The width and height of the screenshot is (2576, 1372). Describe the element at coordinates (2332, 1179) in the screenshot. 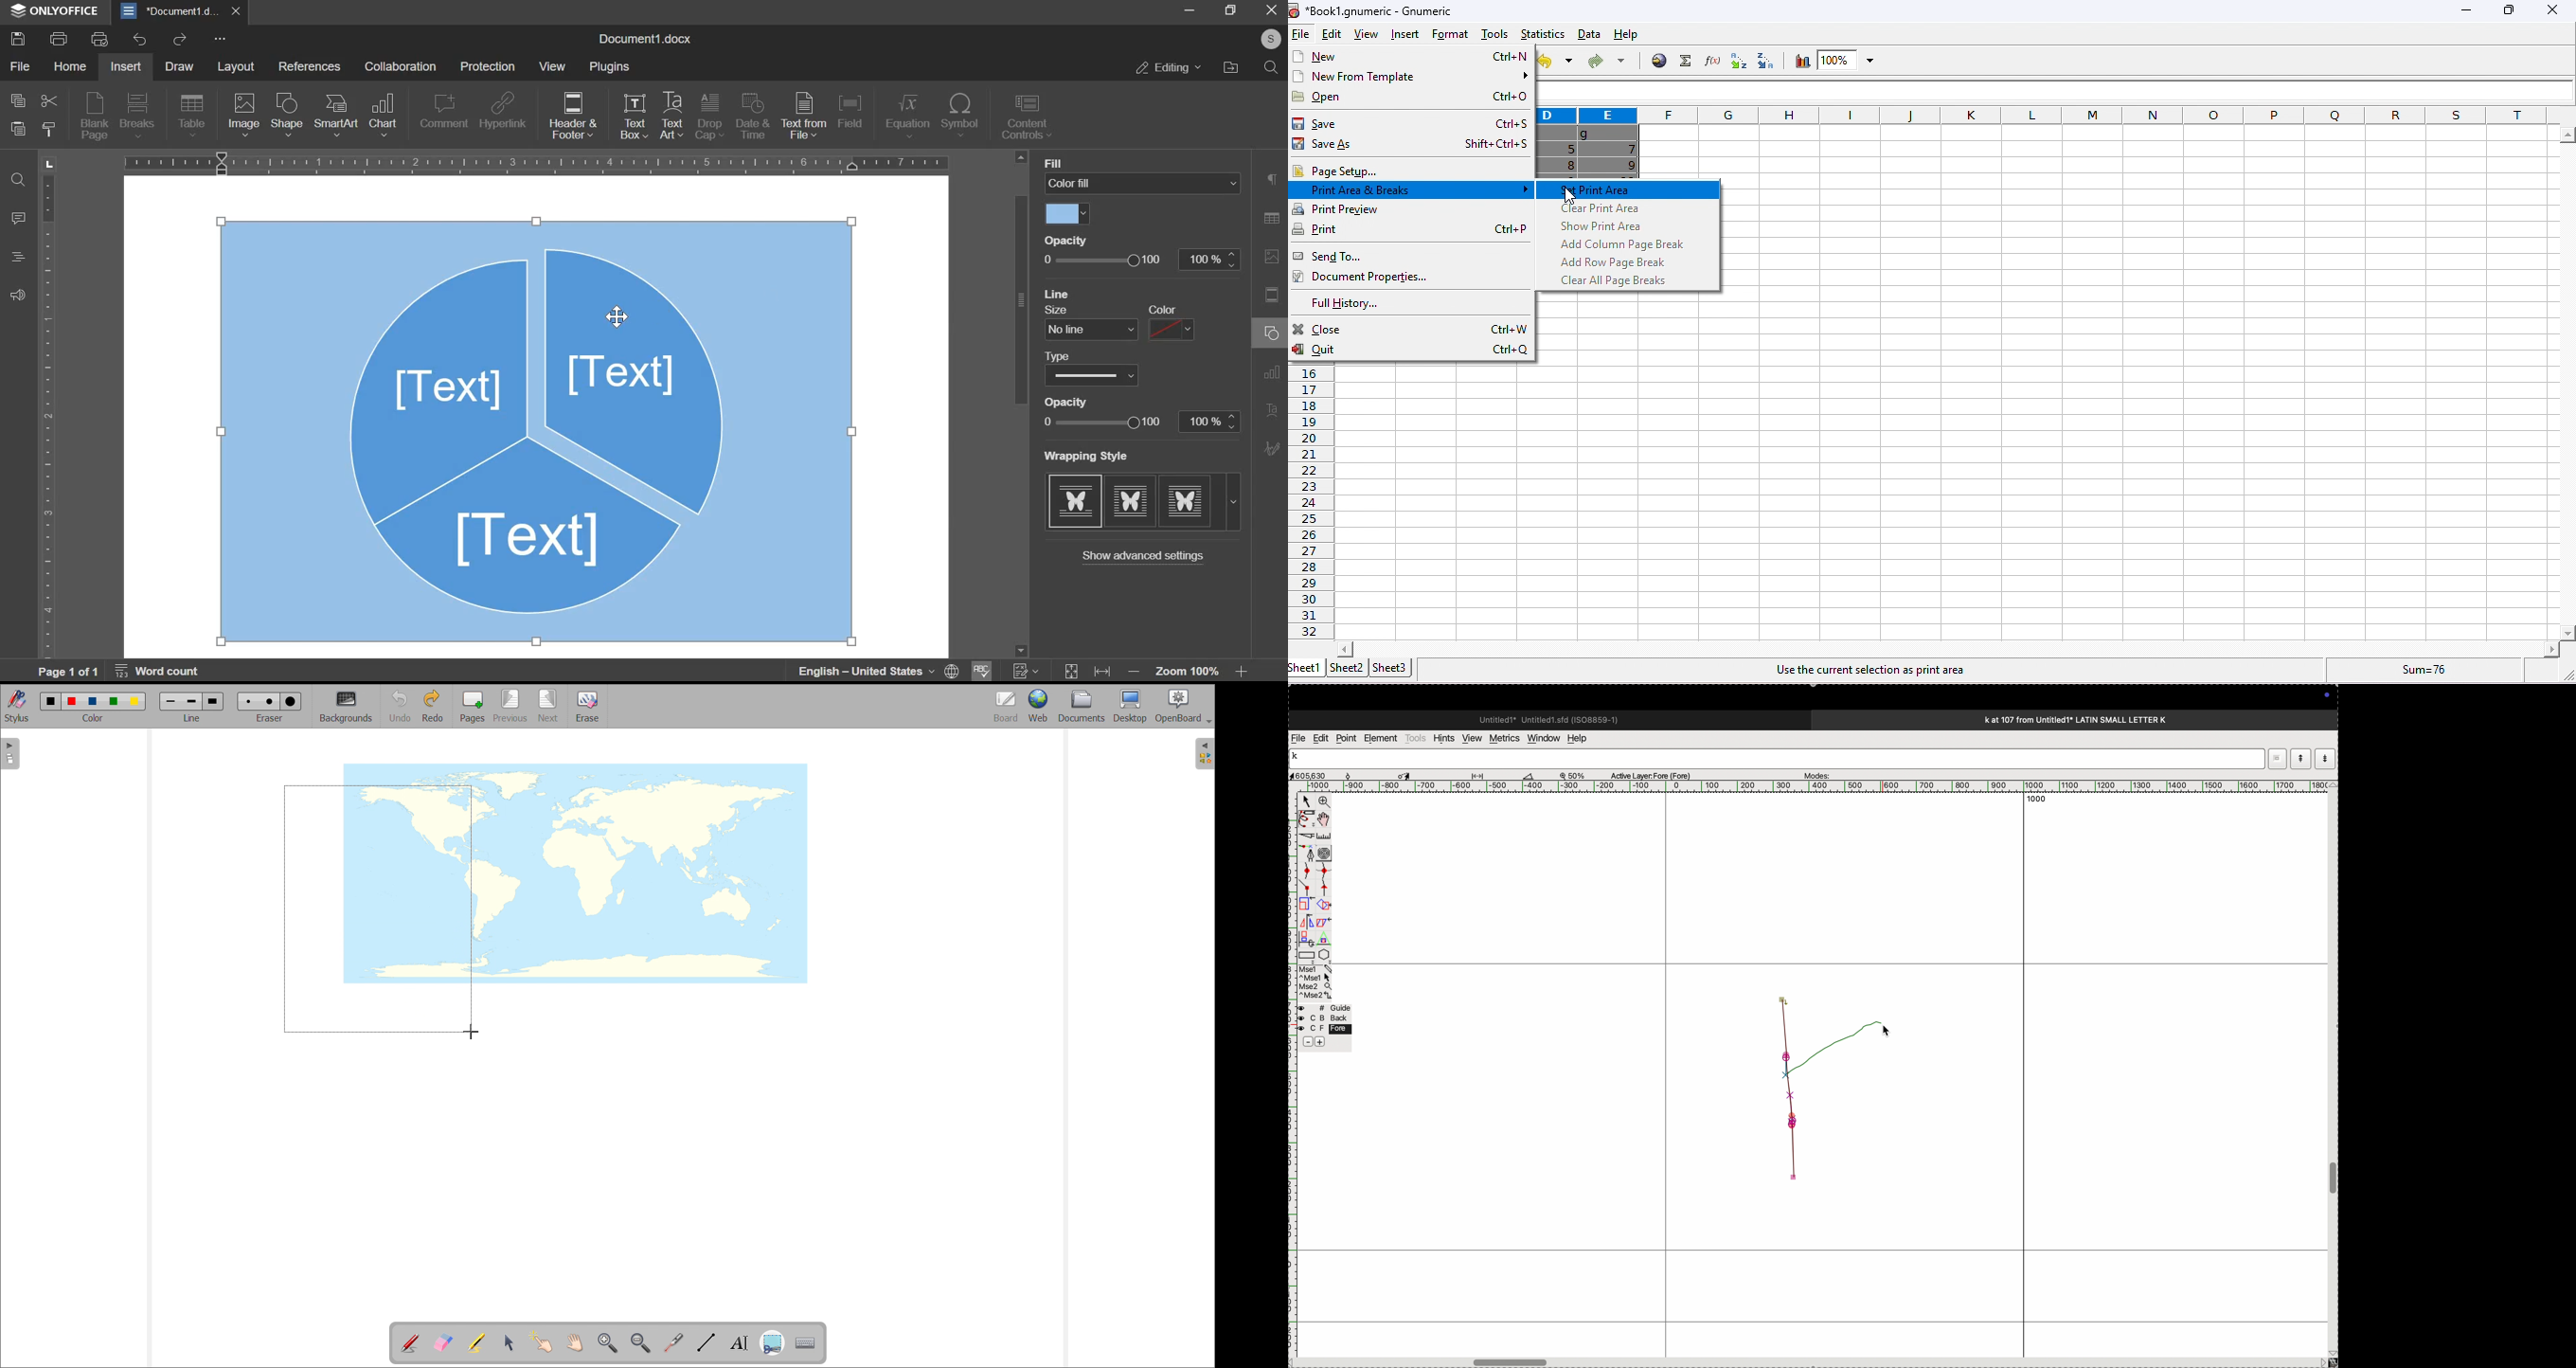

I see `toggle` at that location.